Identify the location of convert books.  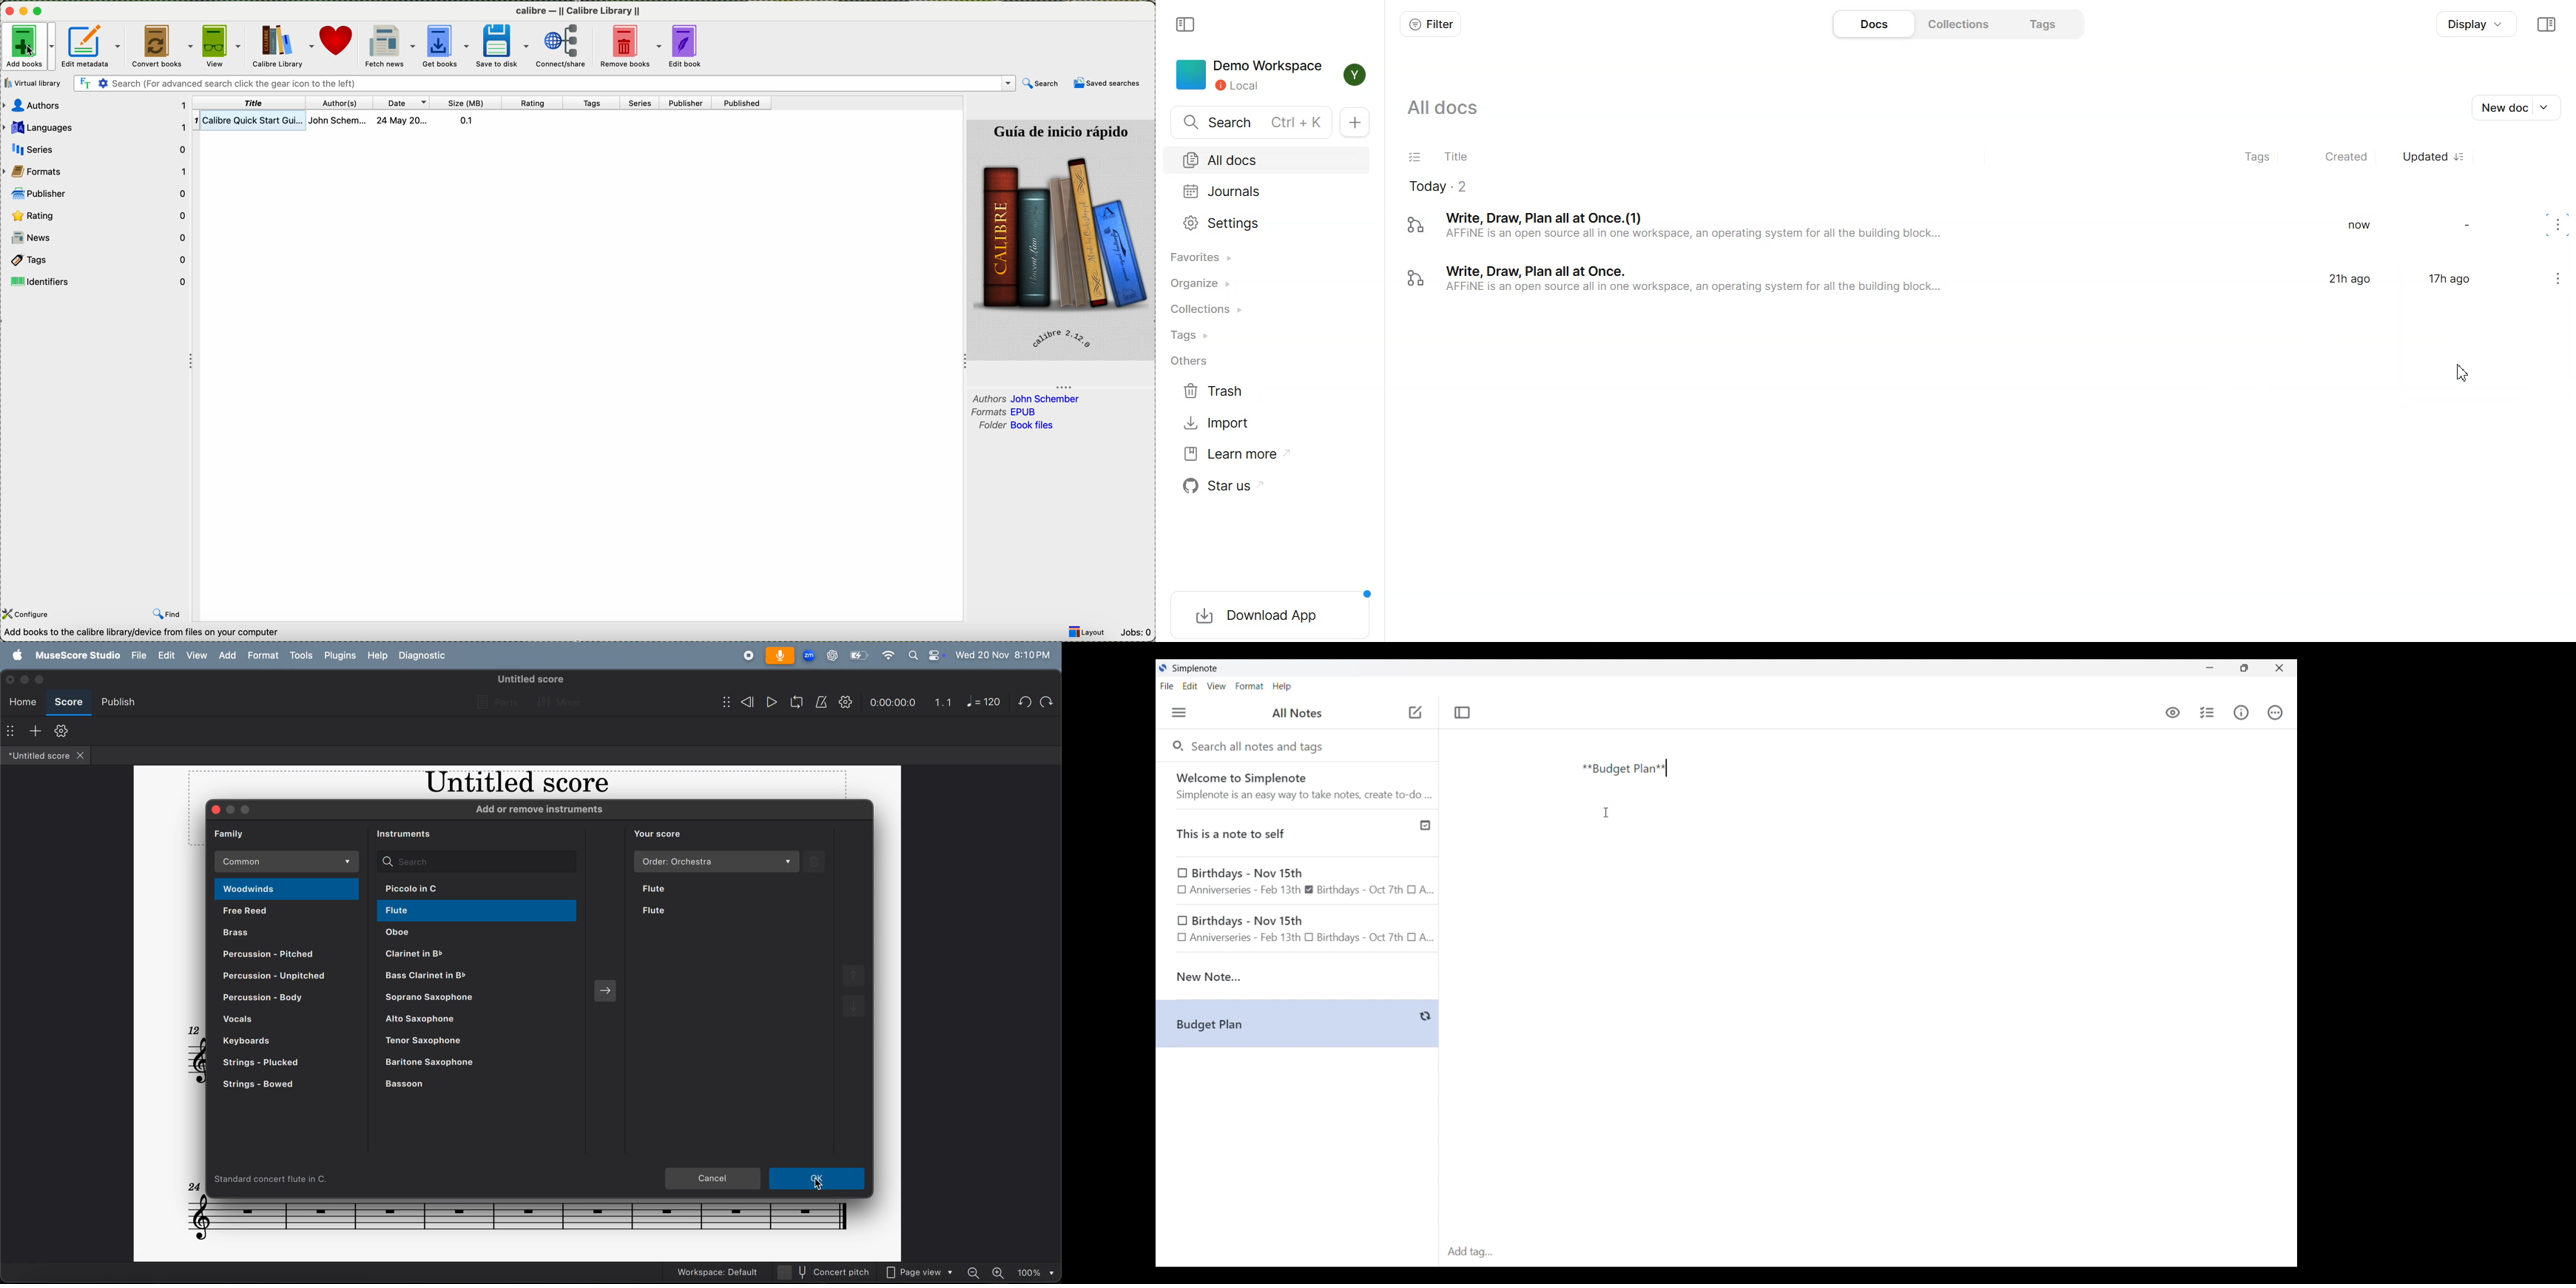
(162, 45).